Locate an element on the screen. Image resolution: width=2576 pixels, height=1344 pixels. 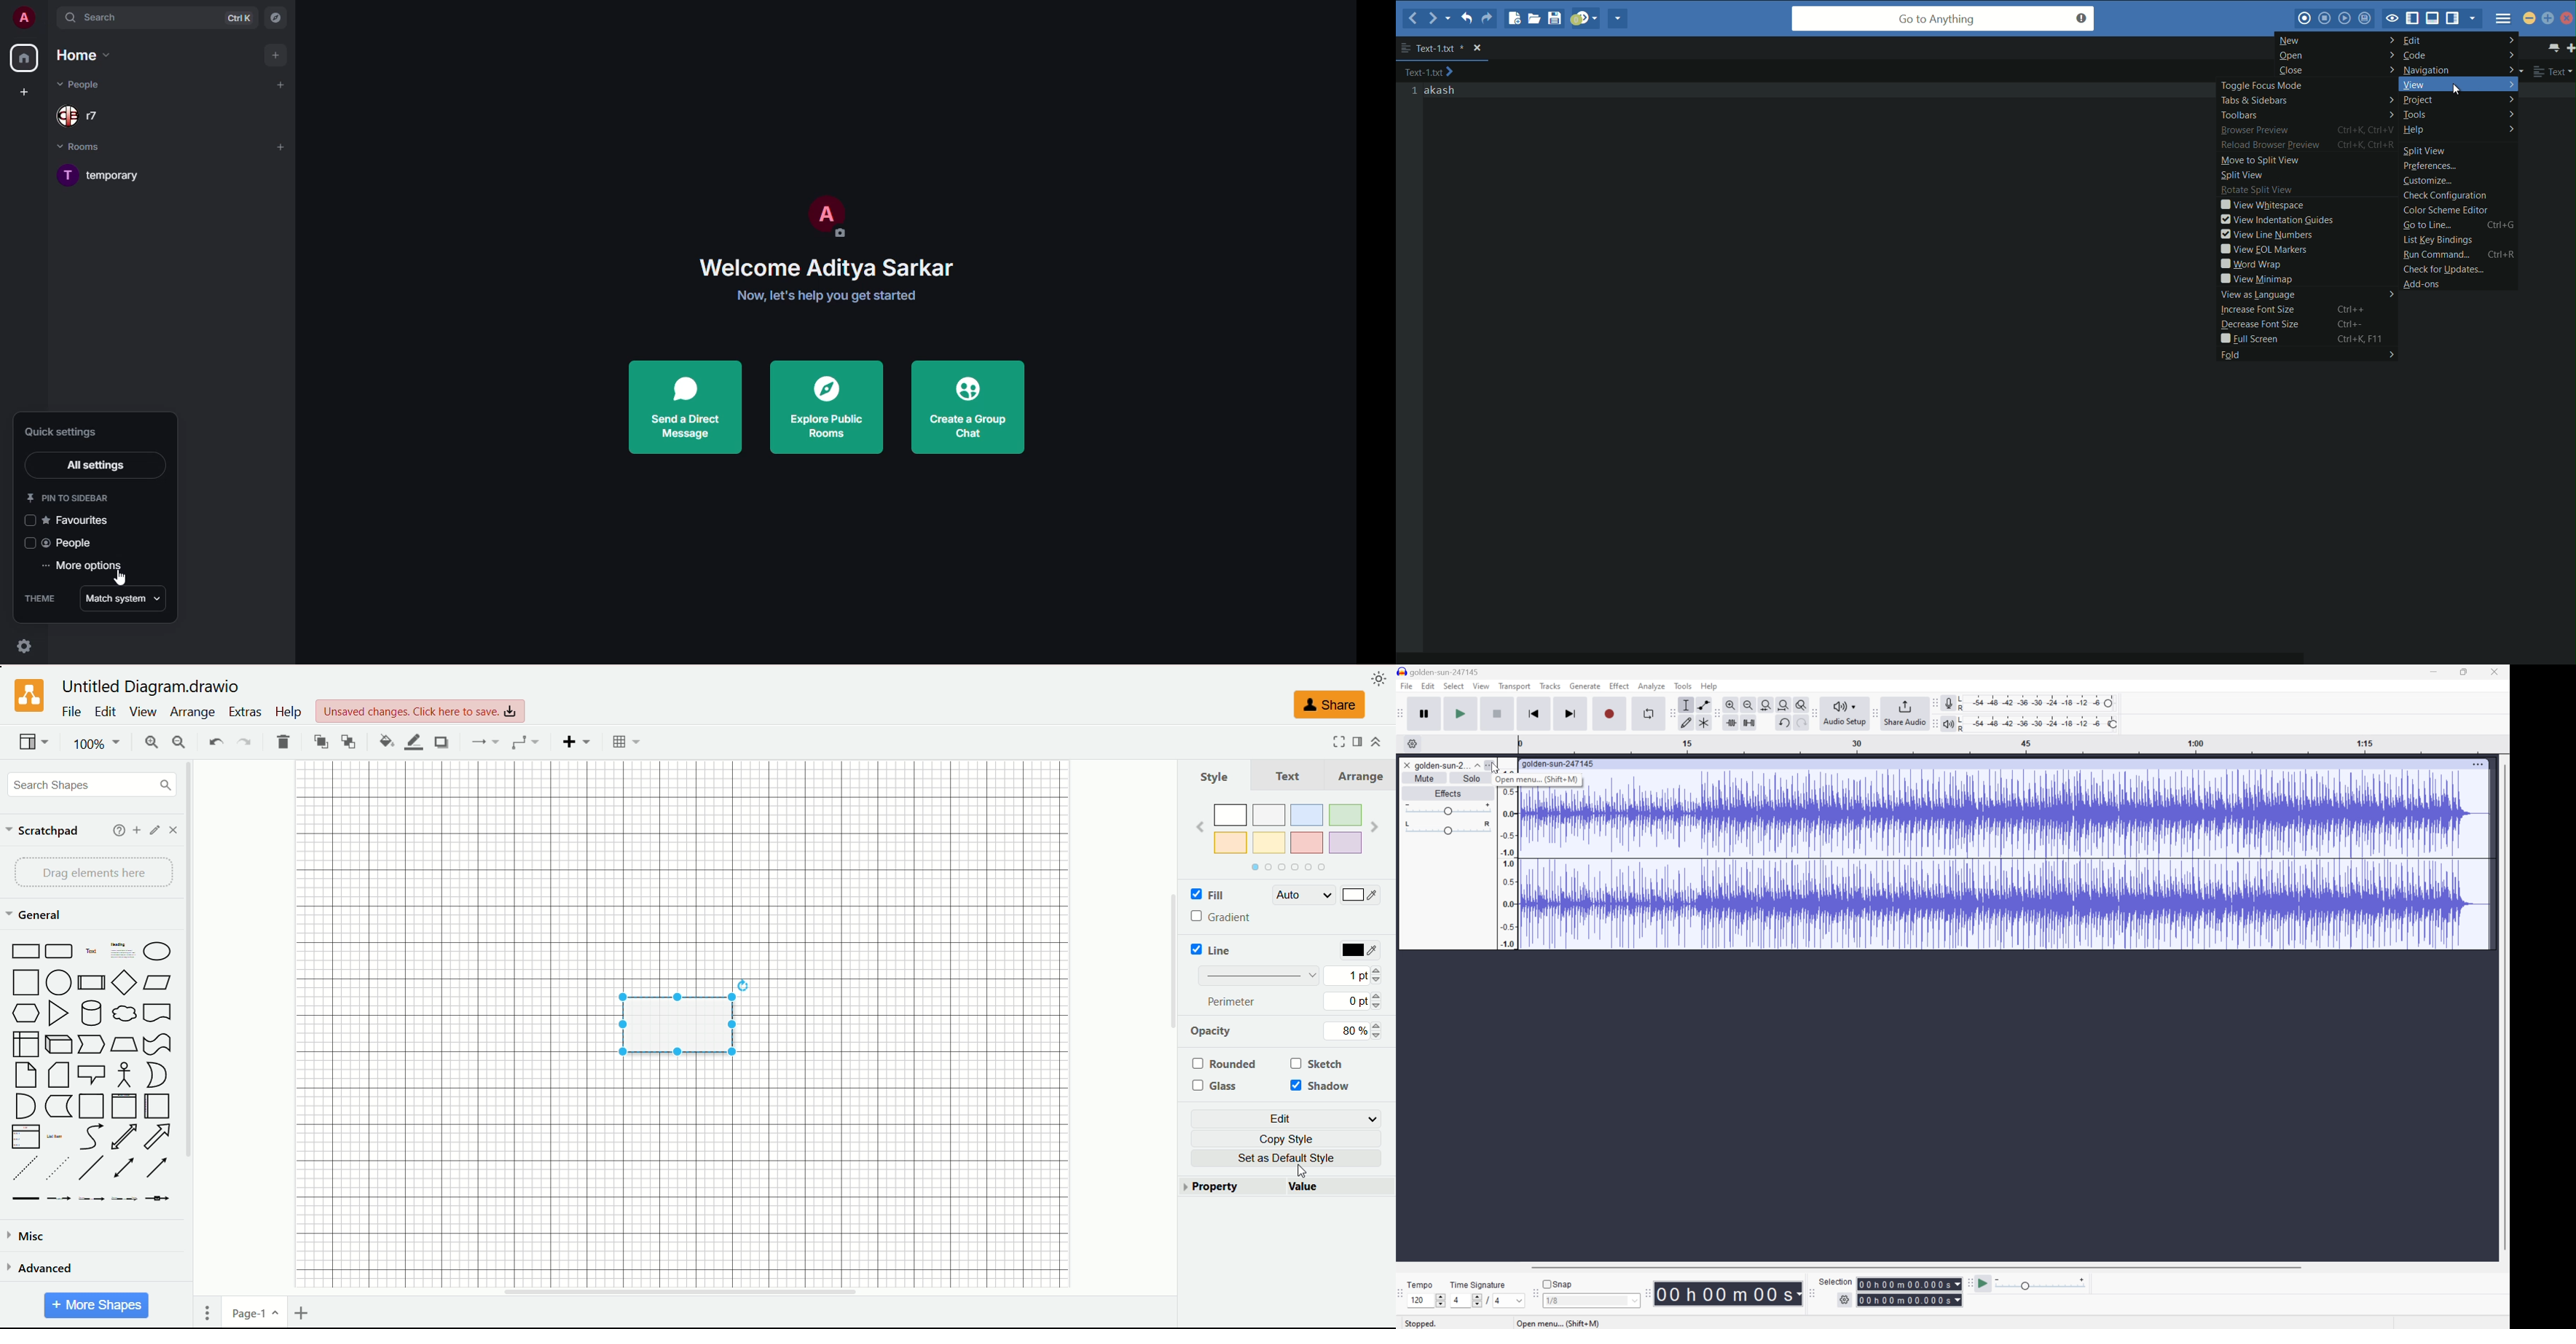
Audacity transport toolbar is located at coordinates (1404, 714).